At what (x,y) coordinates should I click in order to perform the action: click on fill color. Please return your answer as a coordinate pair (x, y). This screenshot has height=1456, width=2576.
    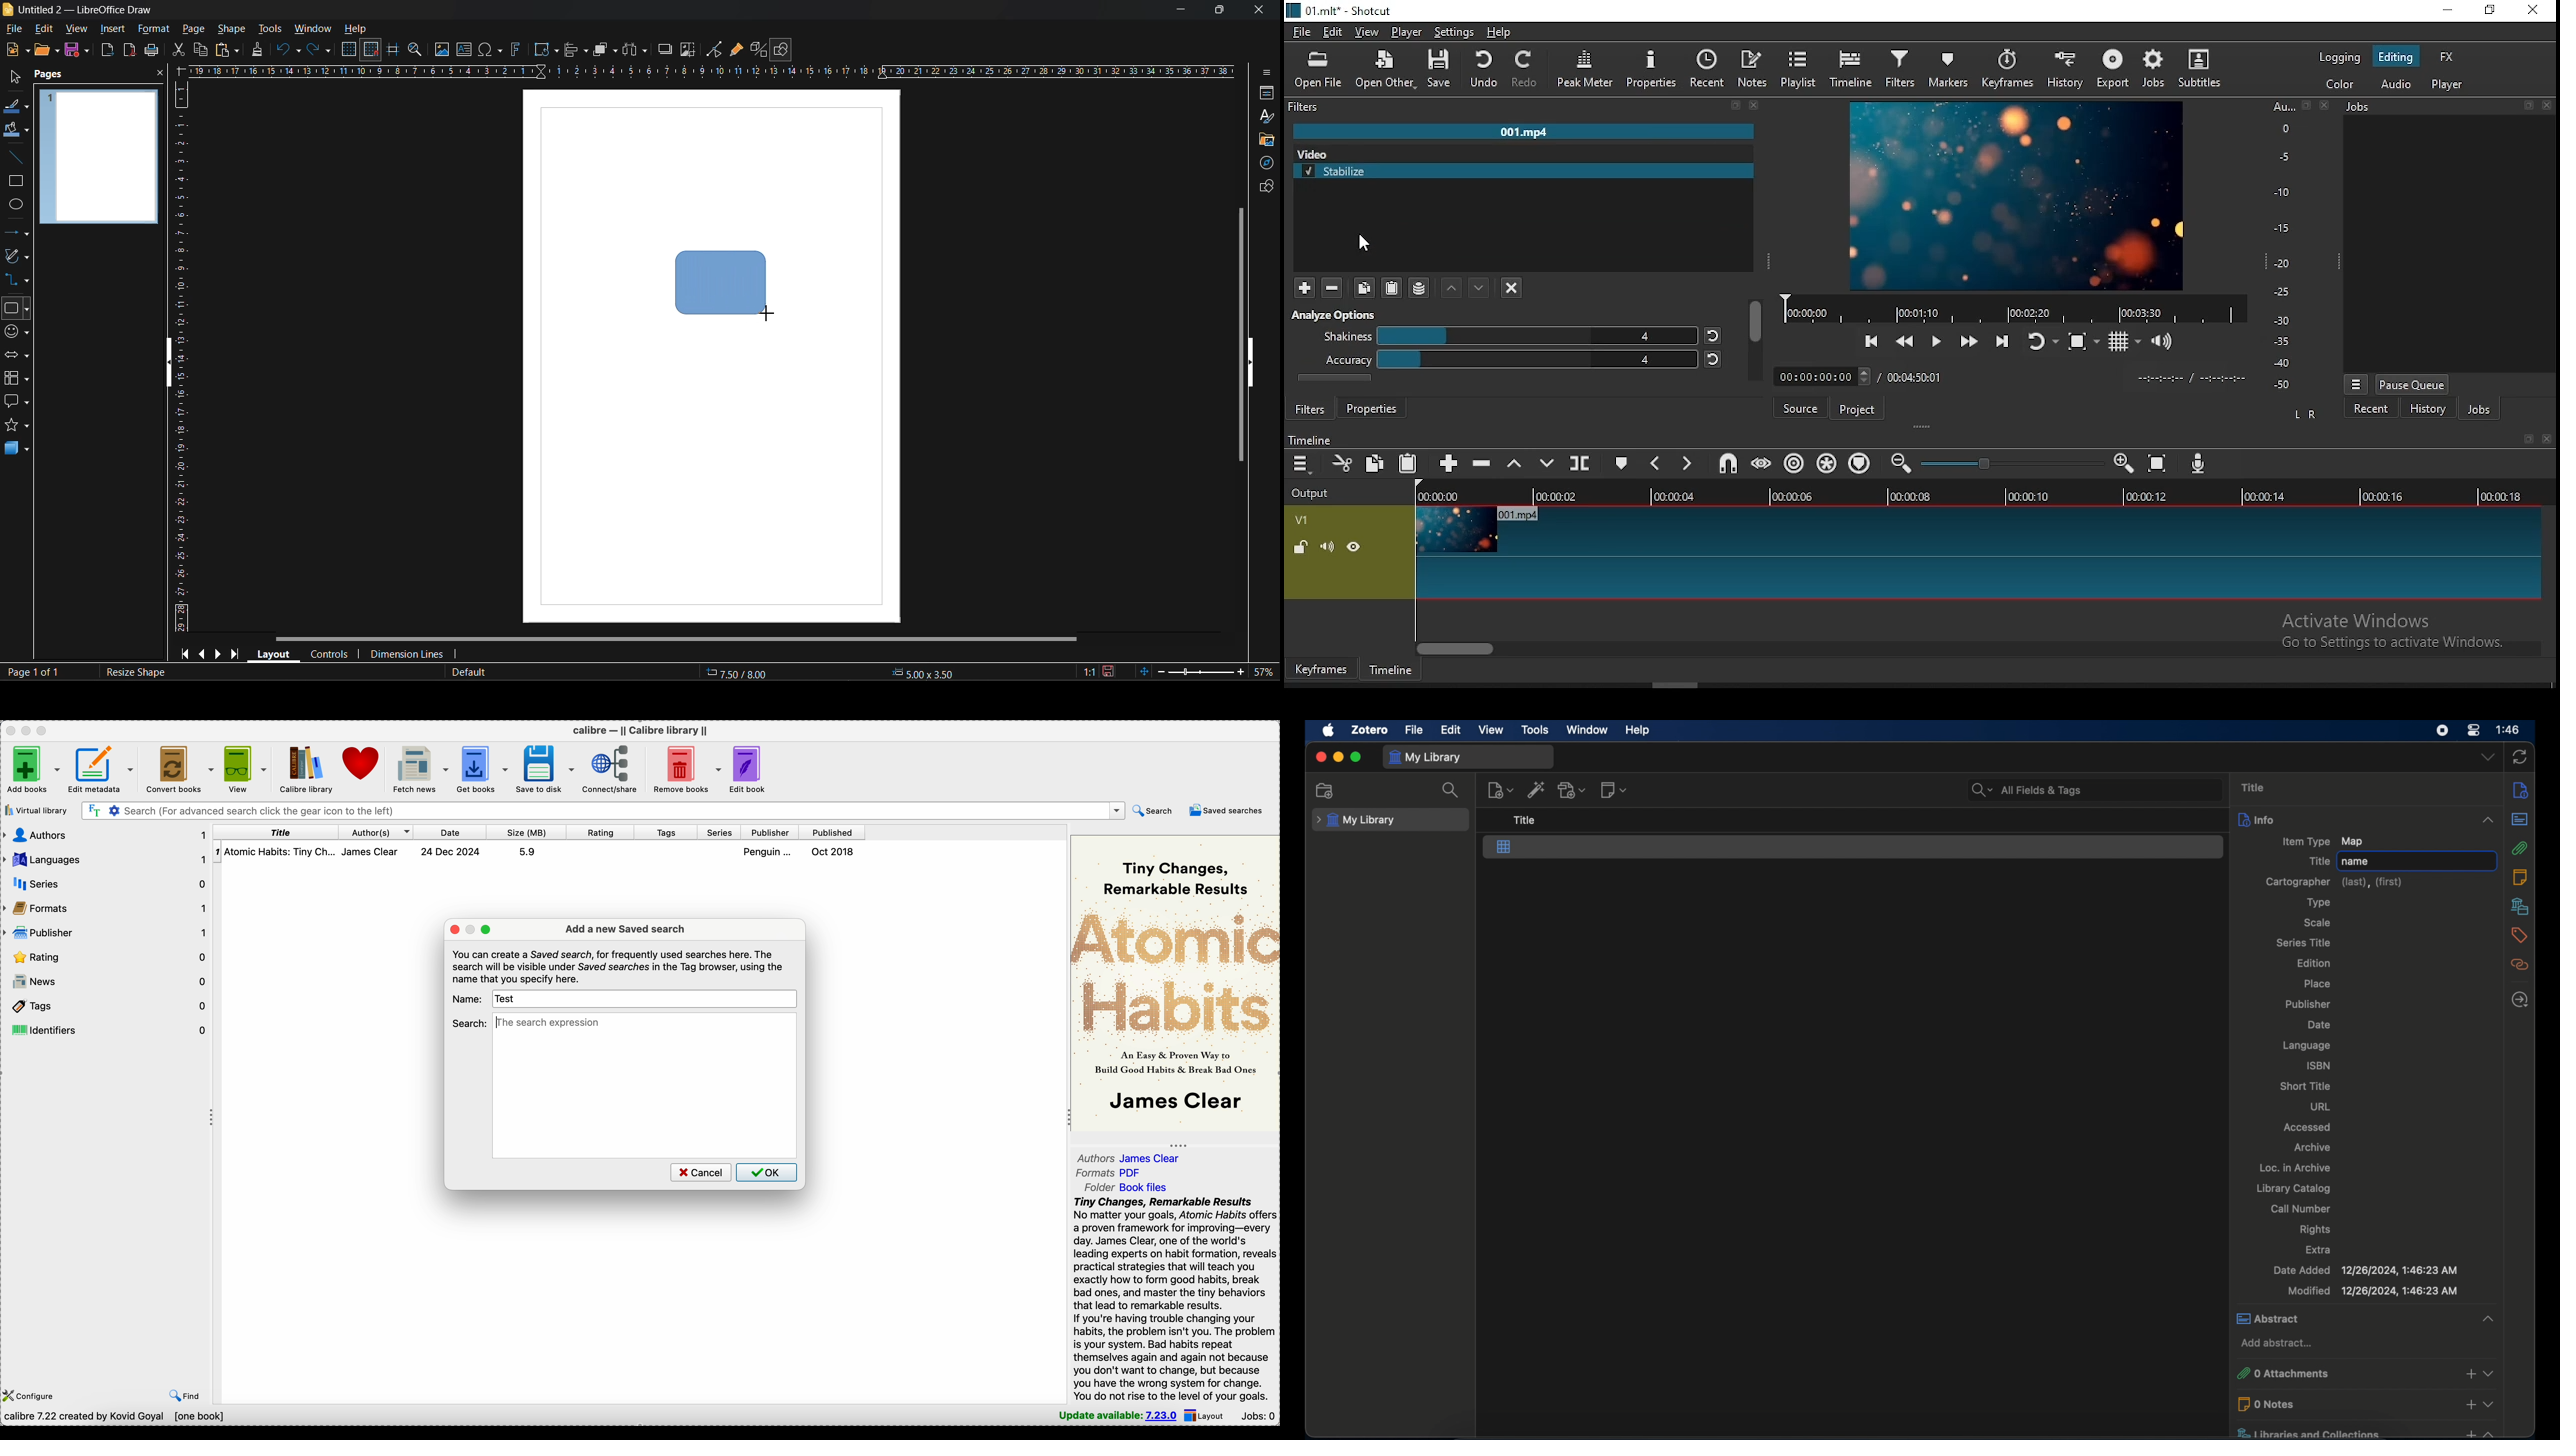
    Looking at the image, I should click on (17, 129).